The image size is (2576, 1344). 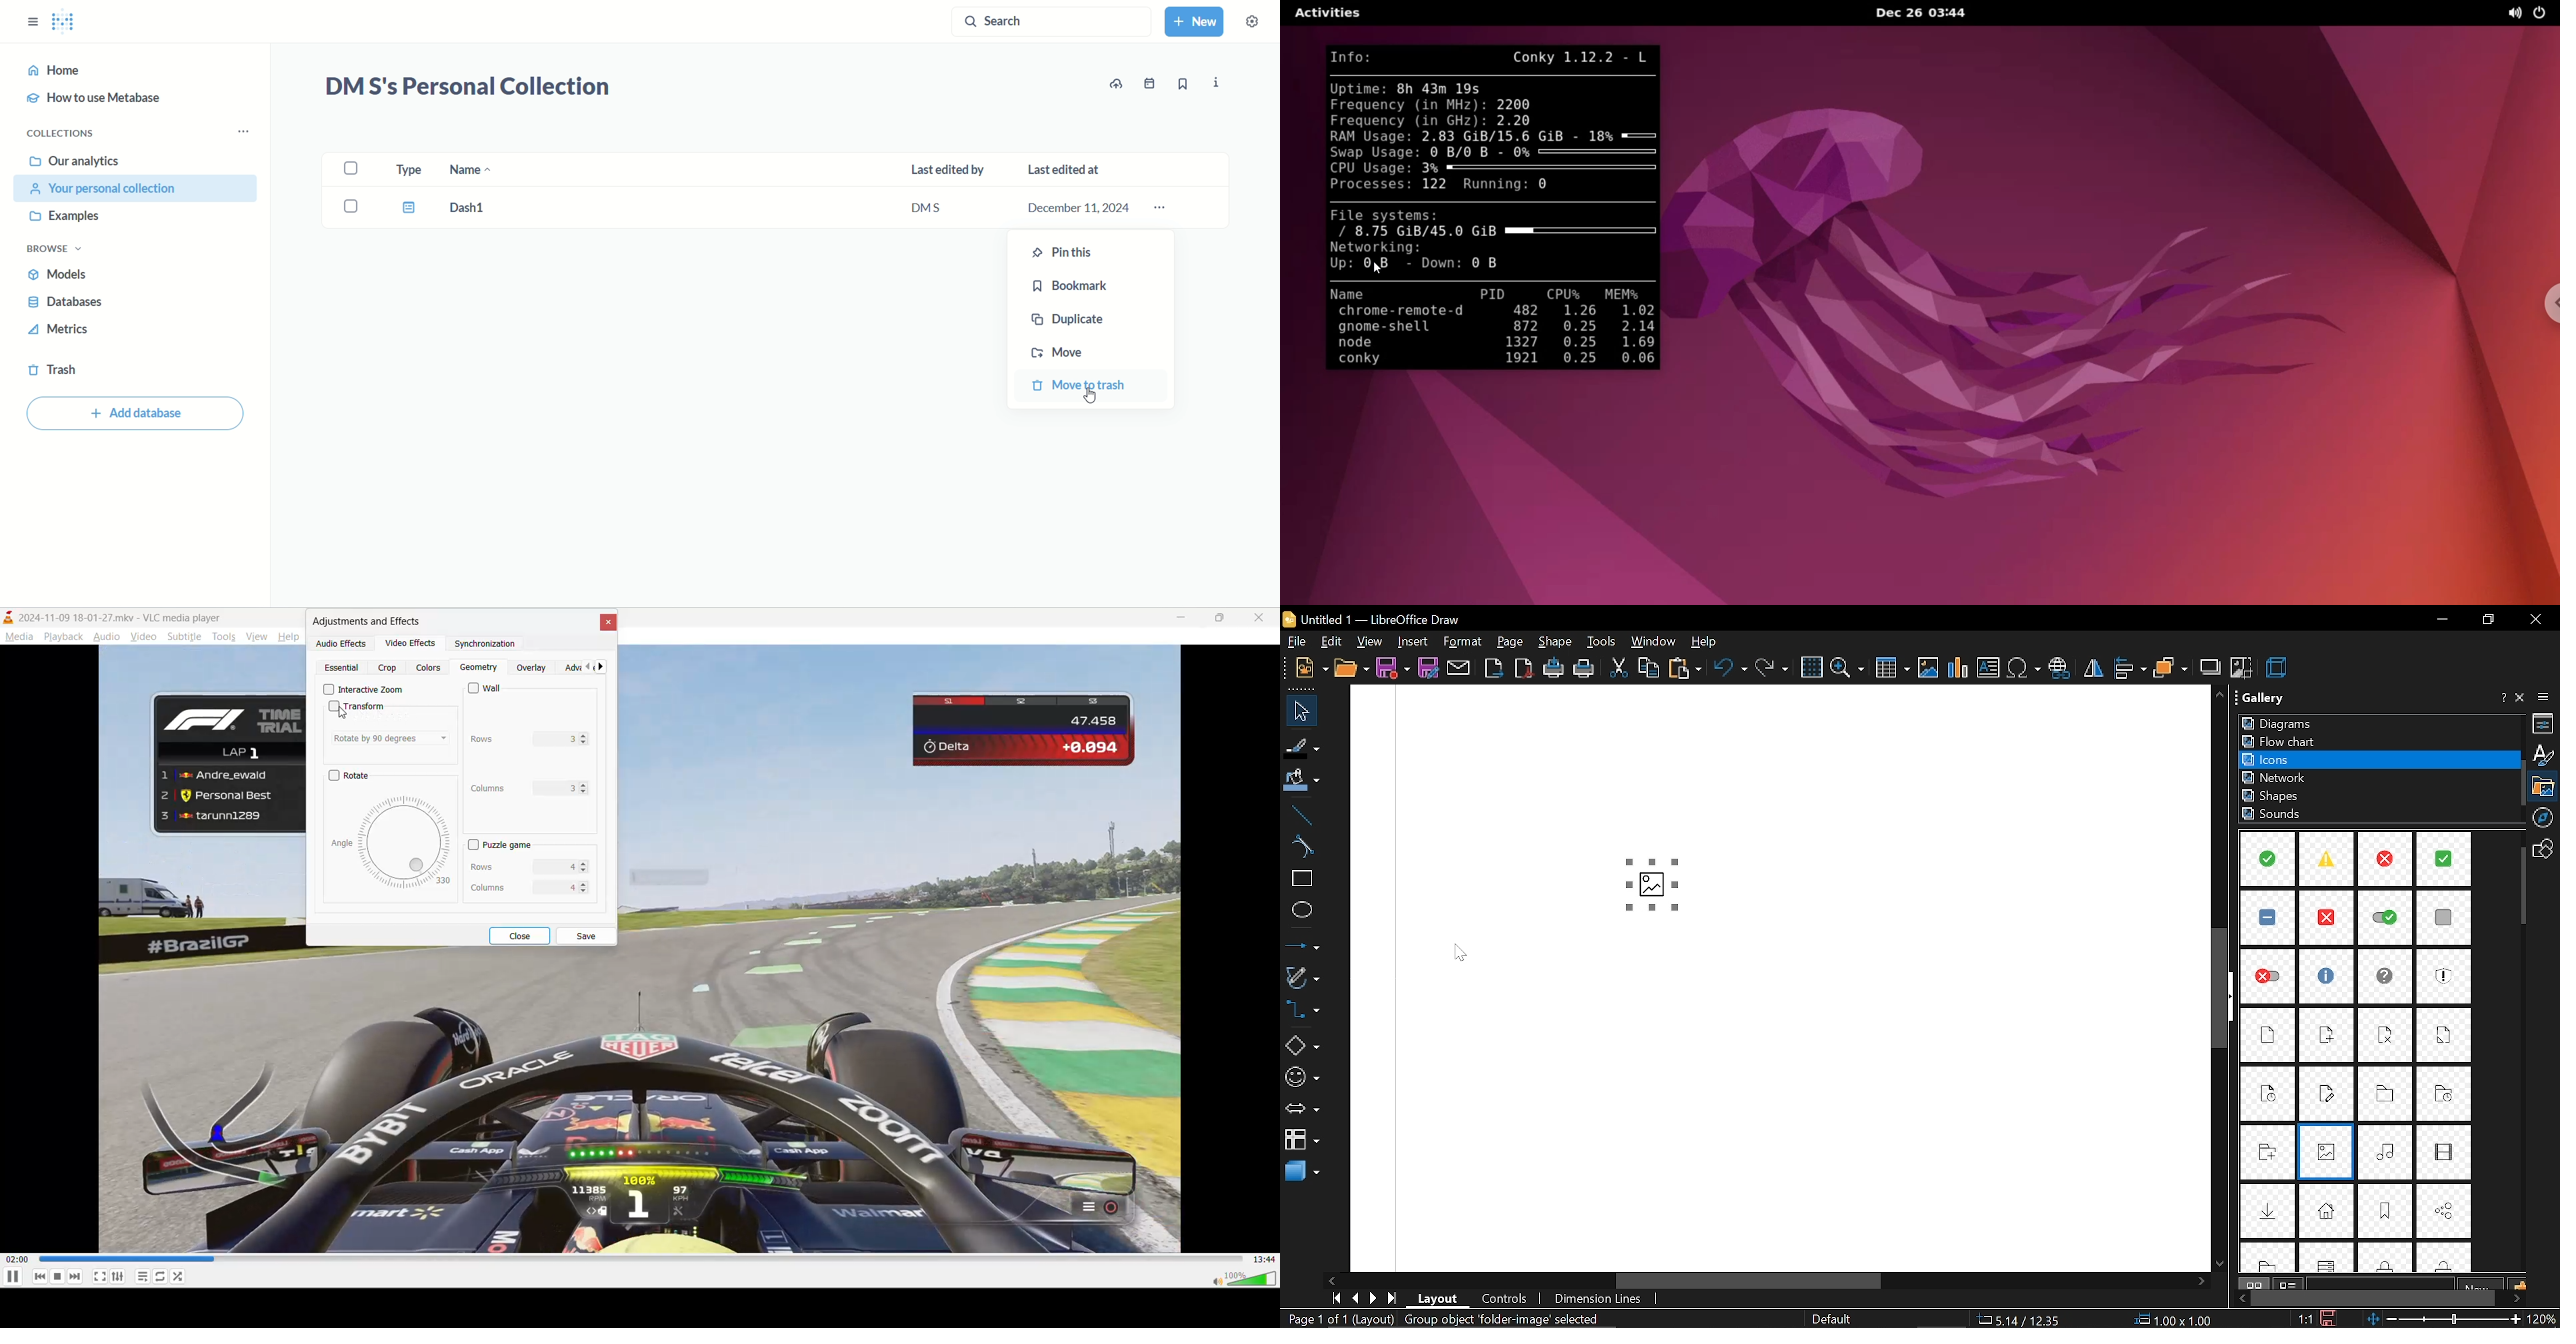 I want to click on interactive zoom, so click(x=363, y=689).